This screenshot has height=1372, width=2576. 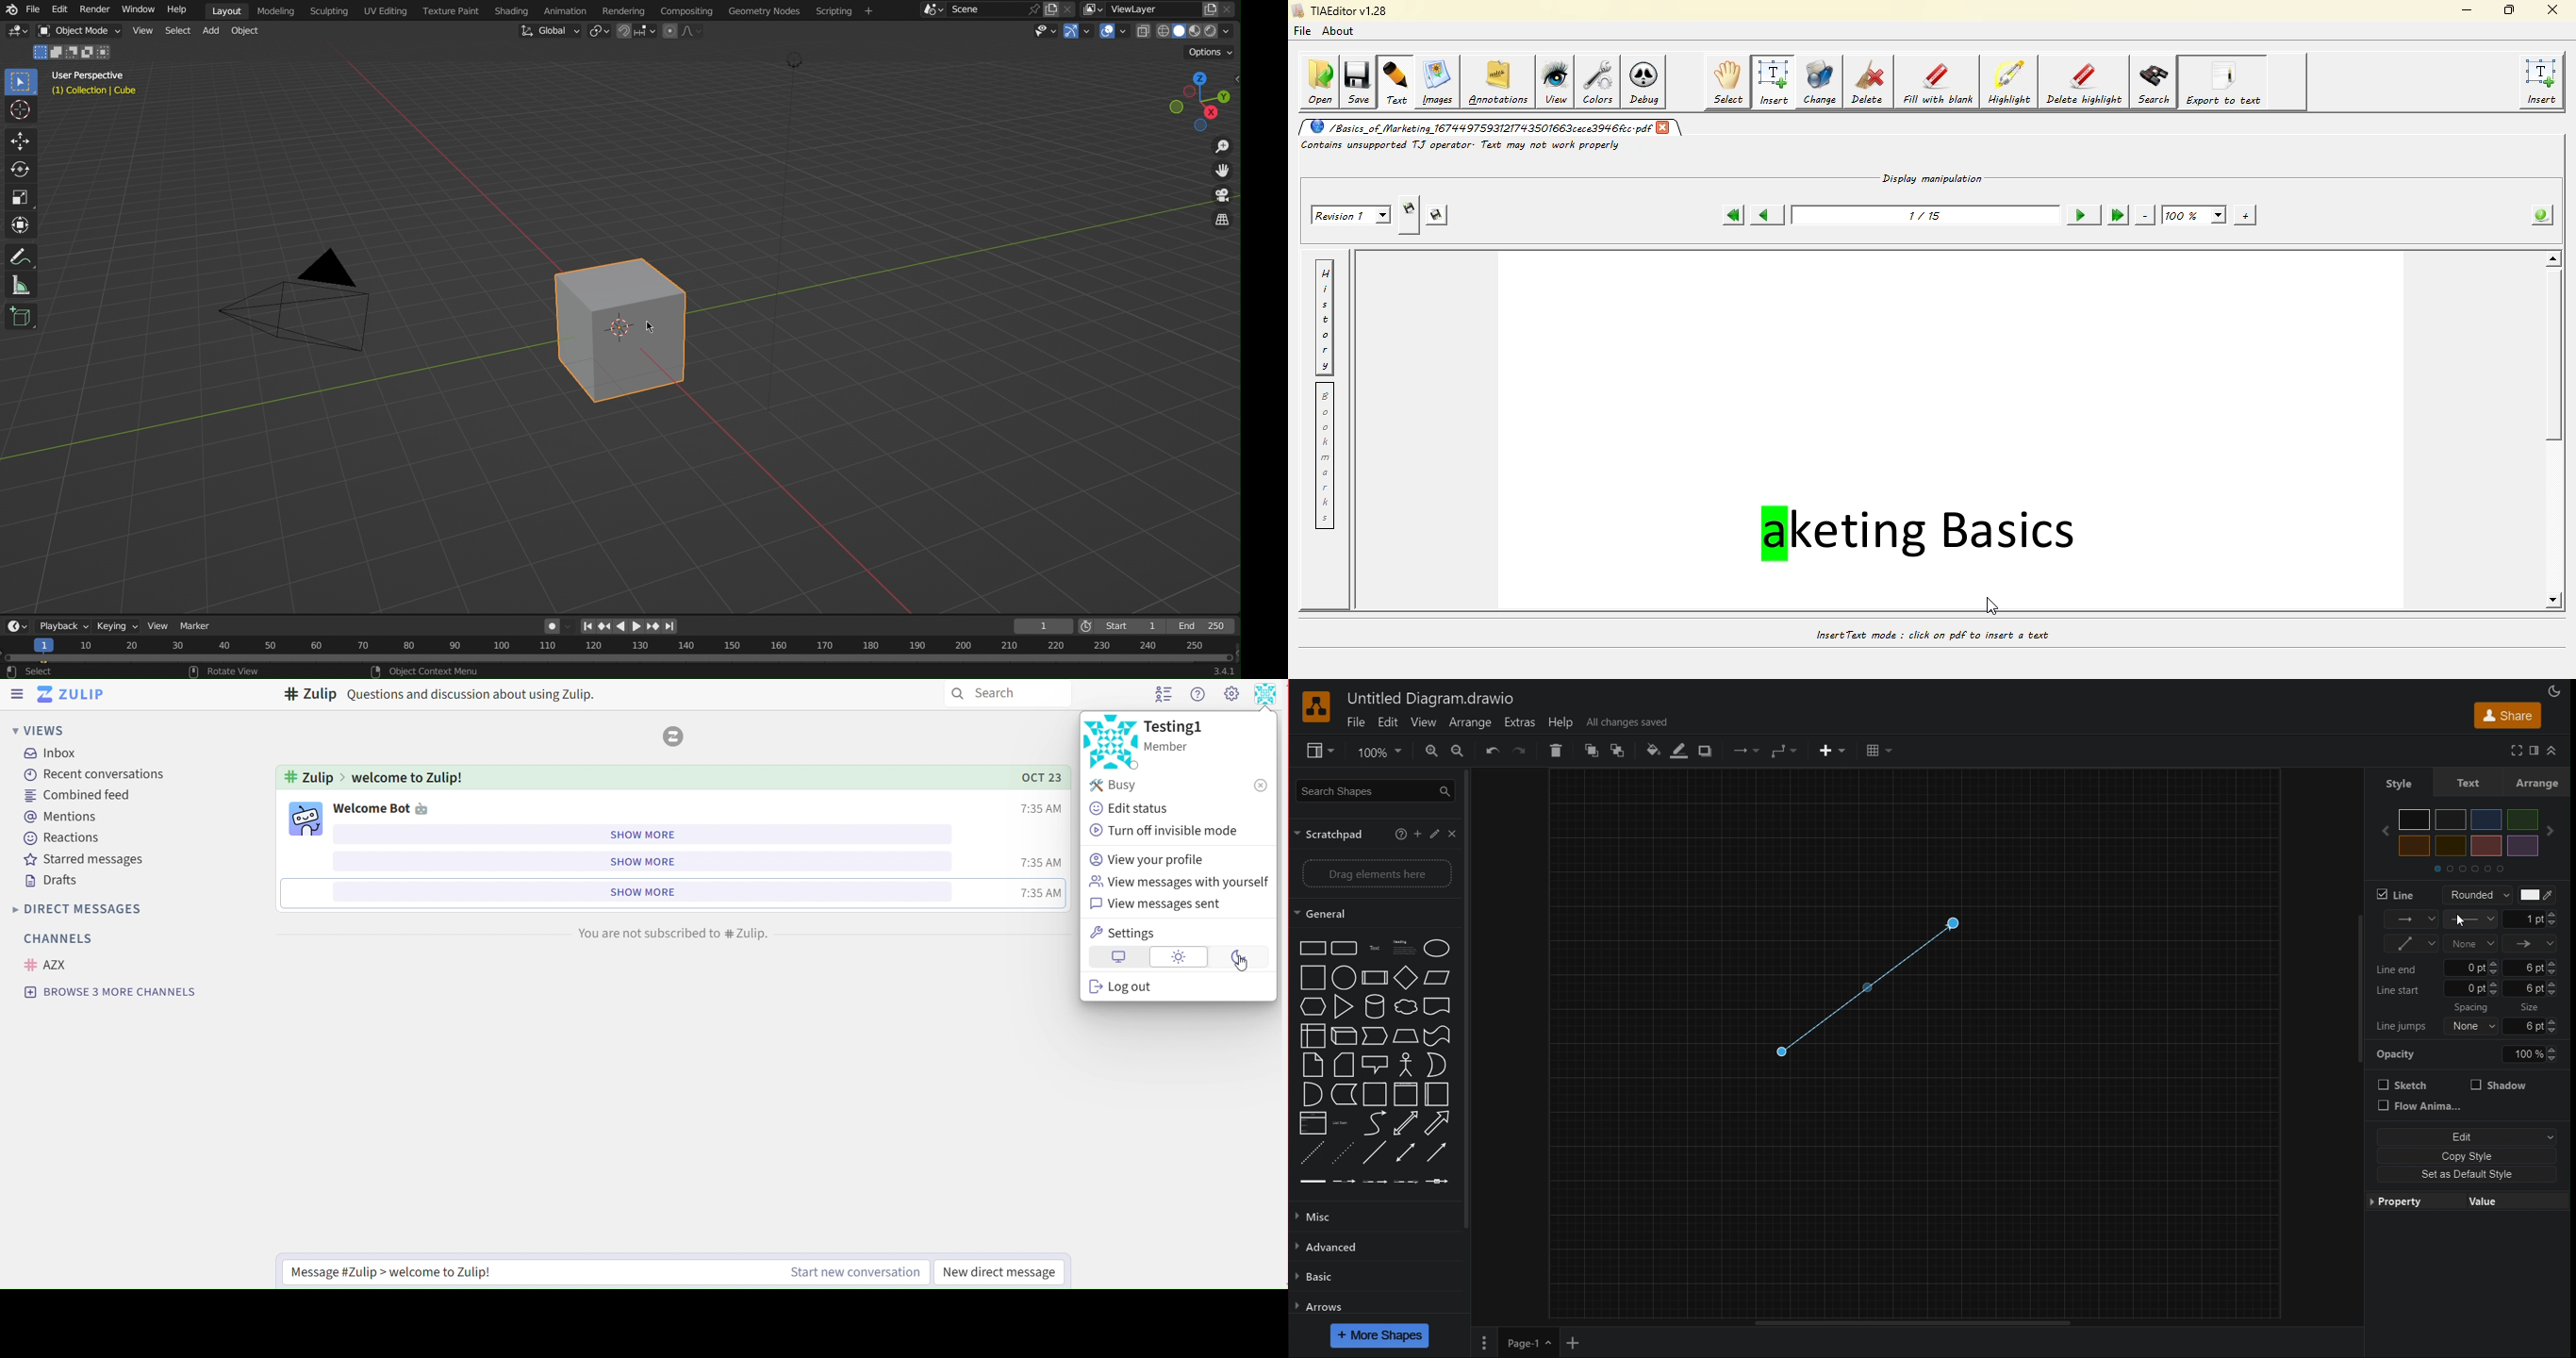 What do you see at coordinates (764, 11) in the screenshot?
I see `Geometry Nodes` at bounding box center [764, 11].